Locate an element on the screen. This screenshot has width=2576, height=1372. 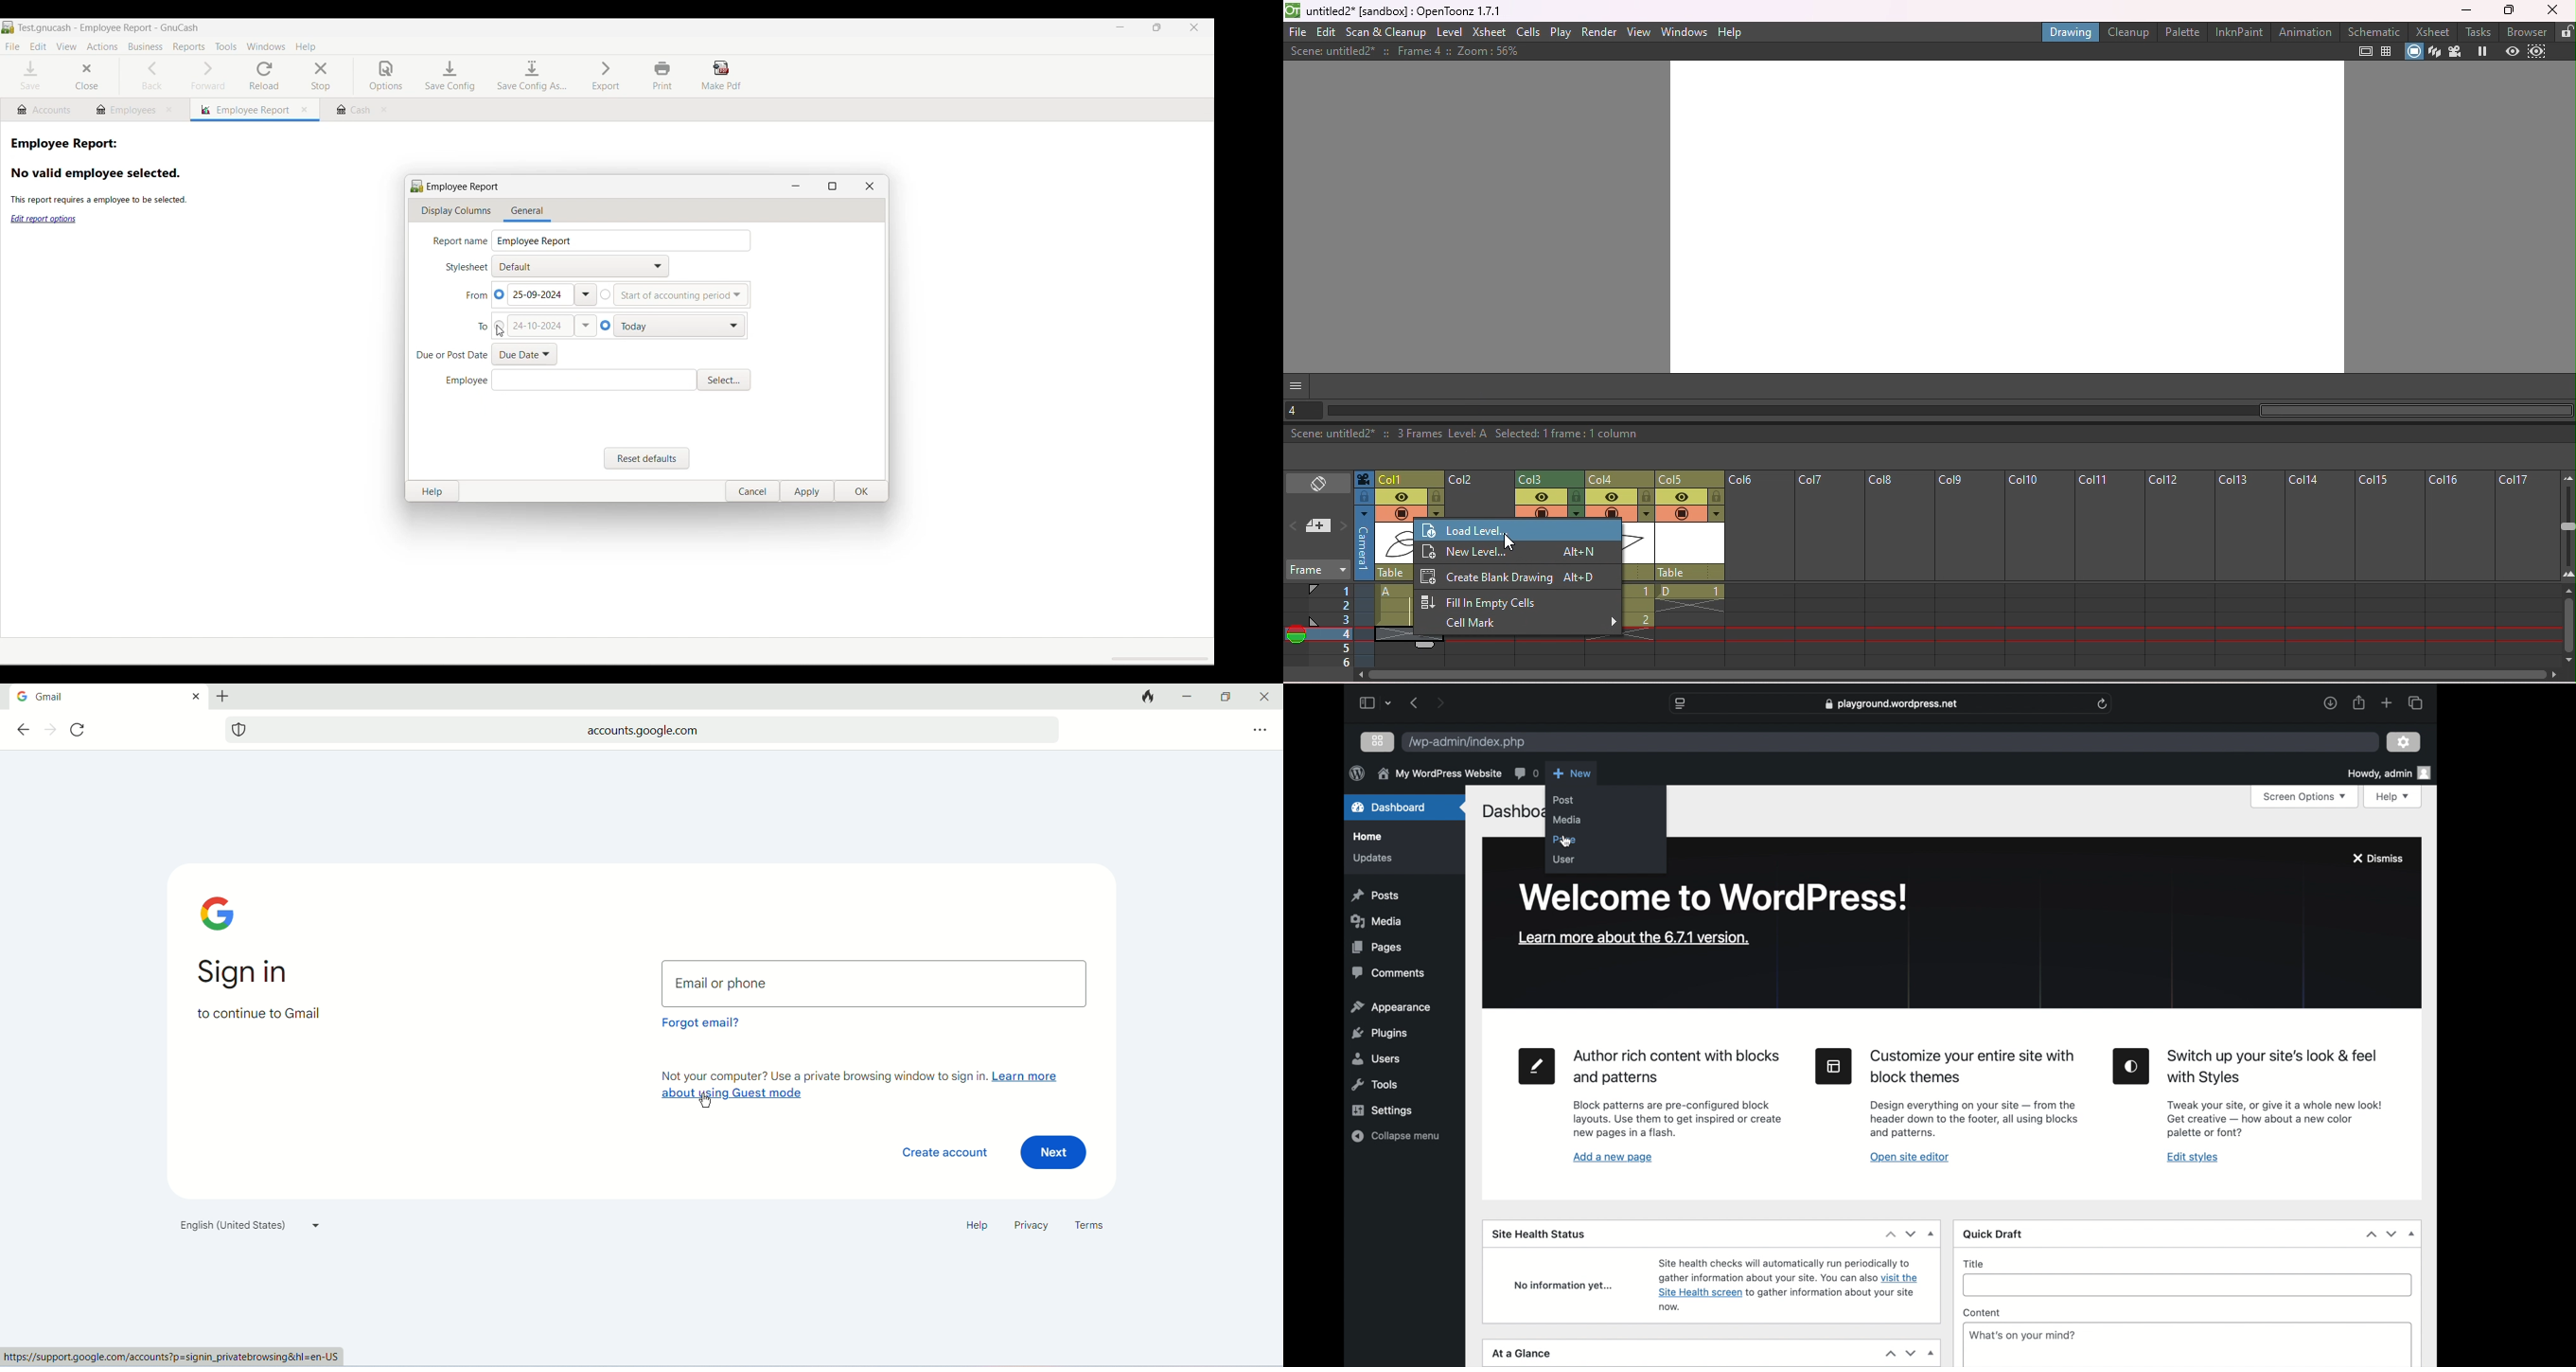
Lock rooms lock is located at coordinates (2566, 31).